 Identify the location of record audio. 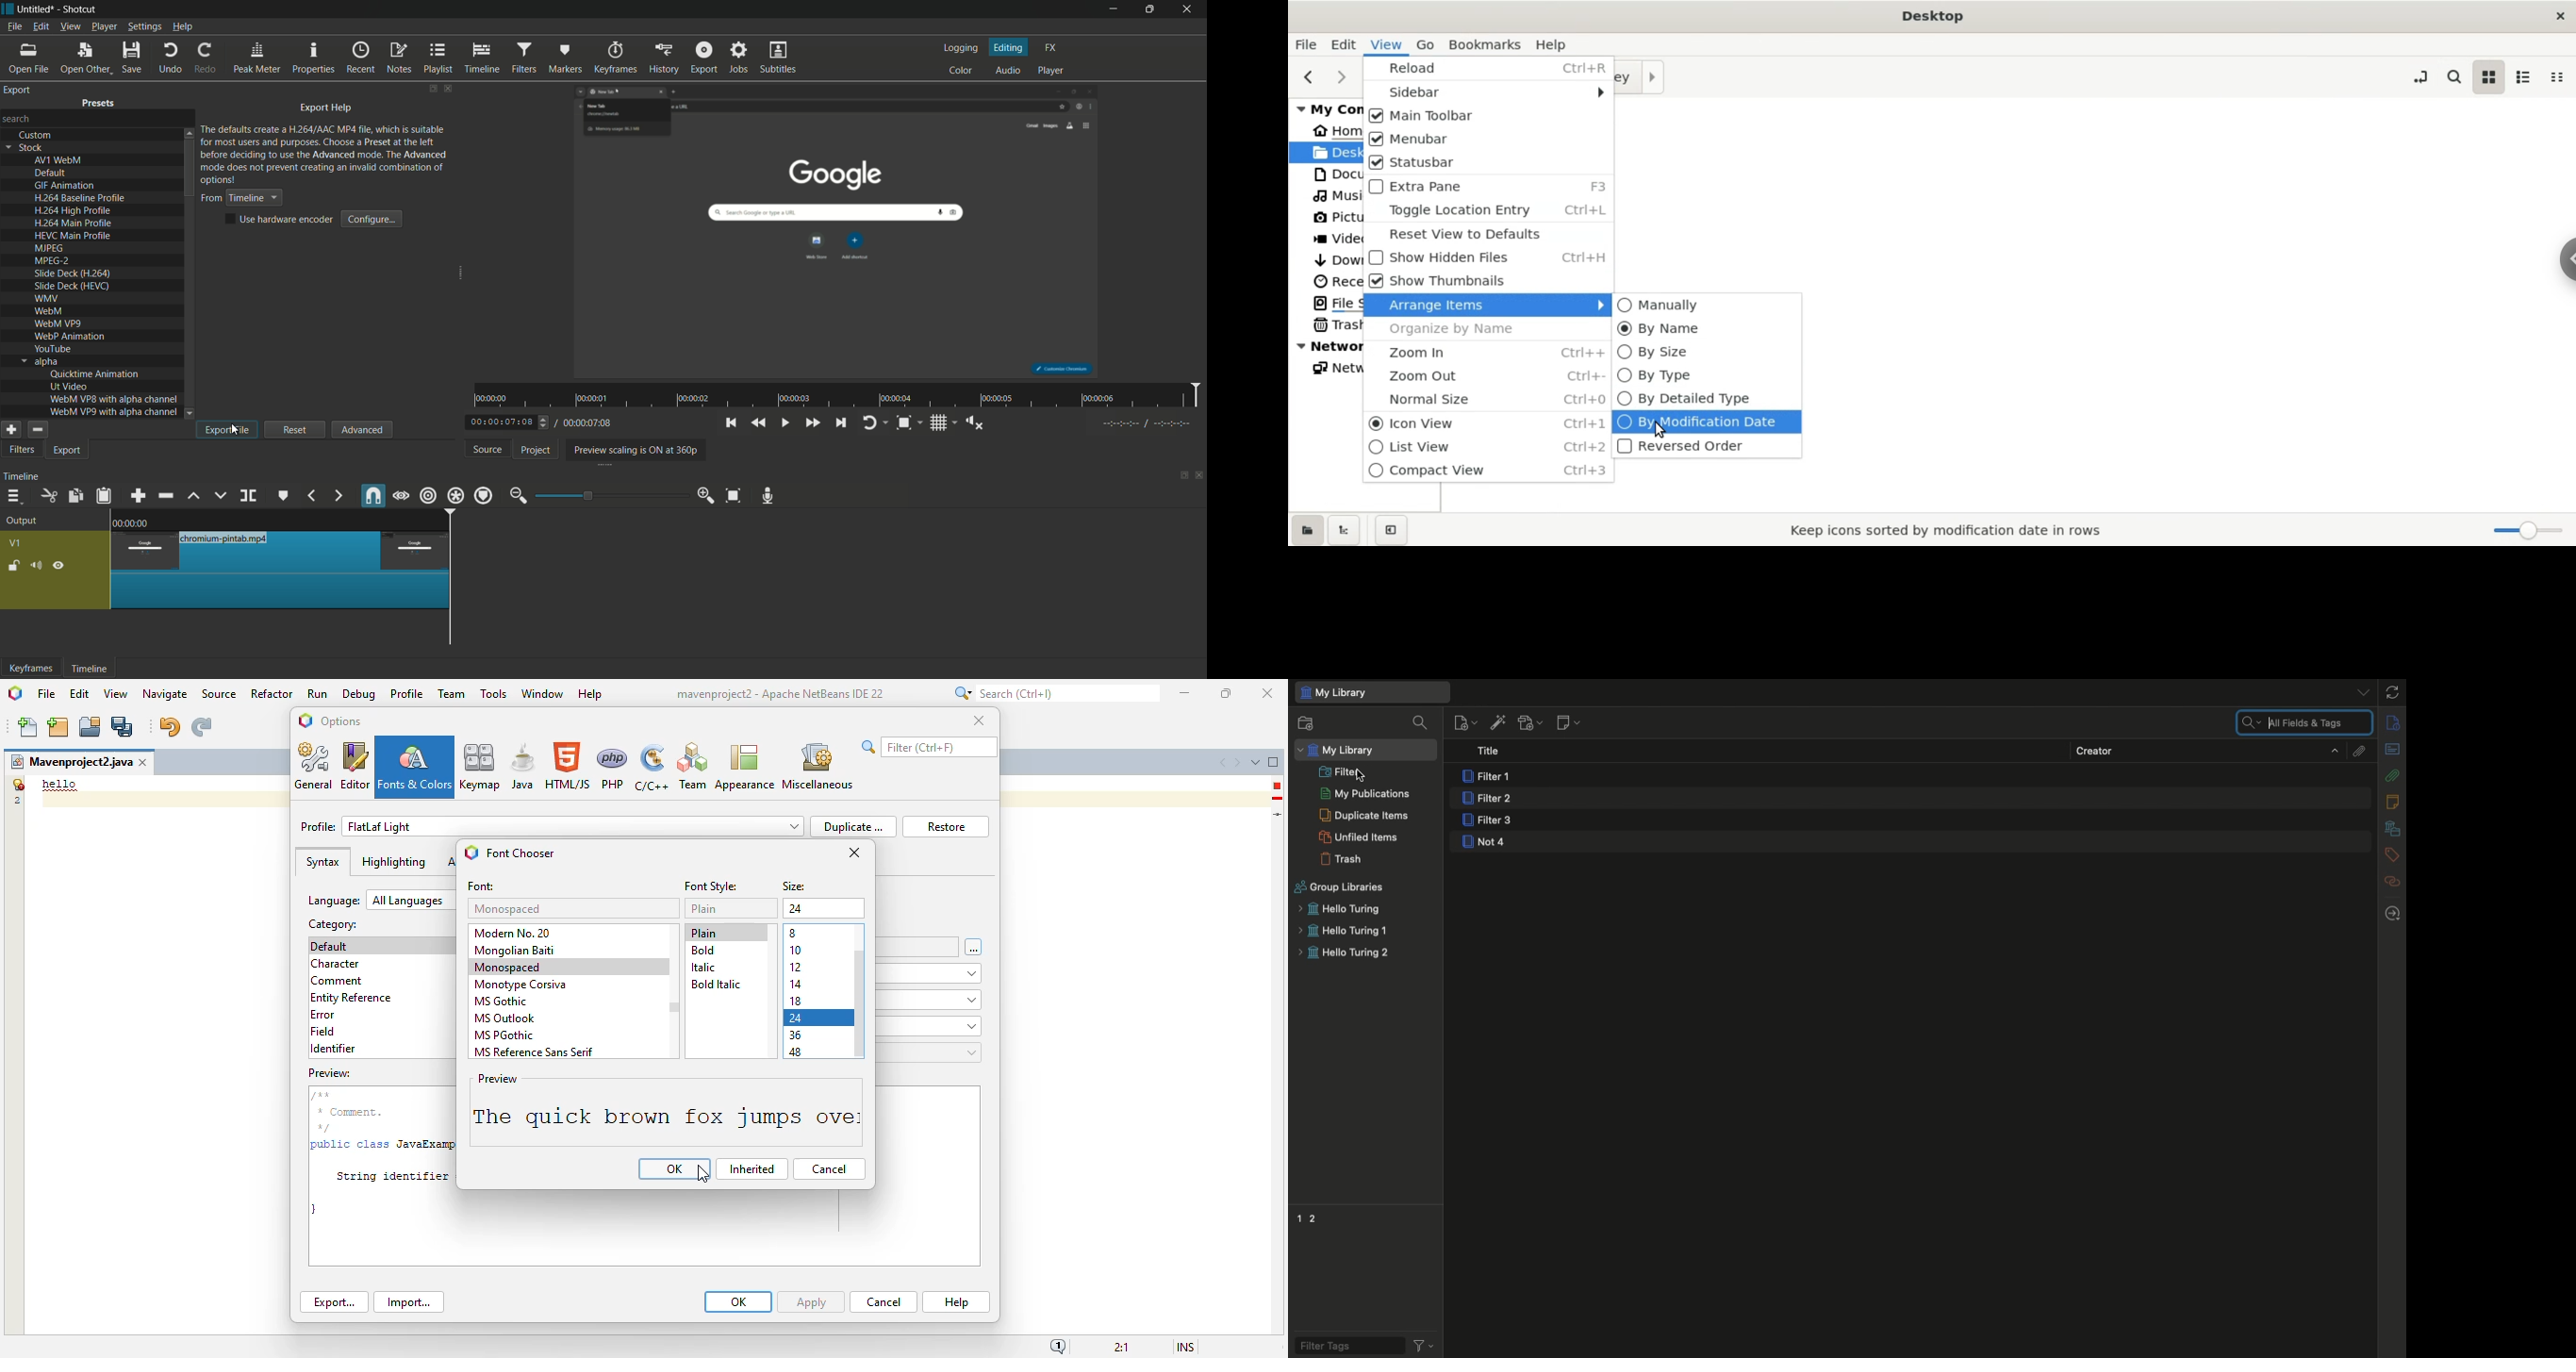
(768, 497).